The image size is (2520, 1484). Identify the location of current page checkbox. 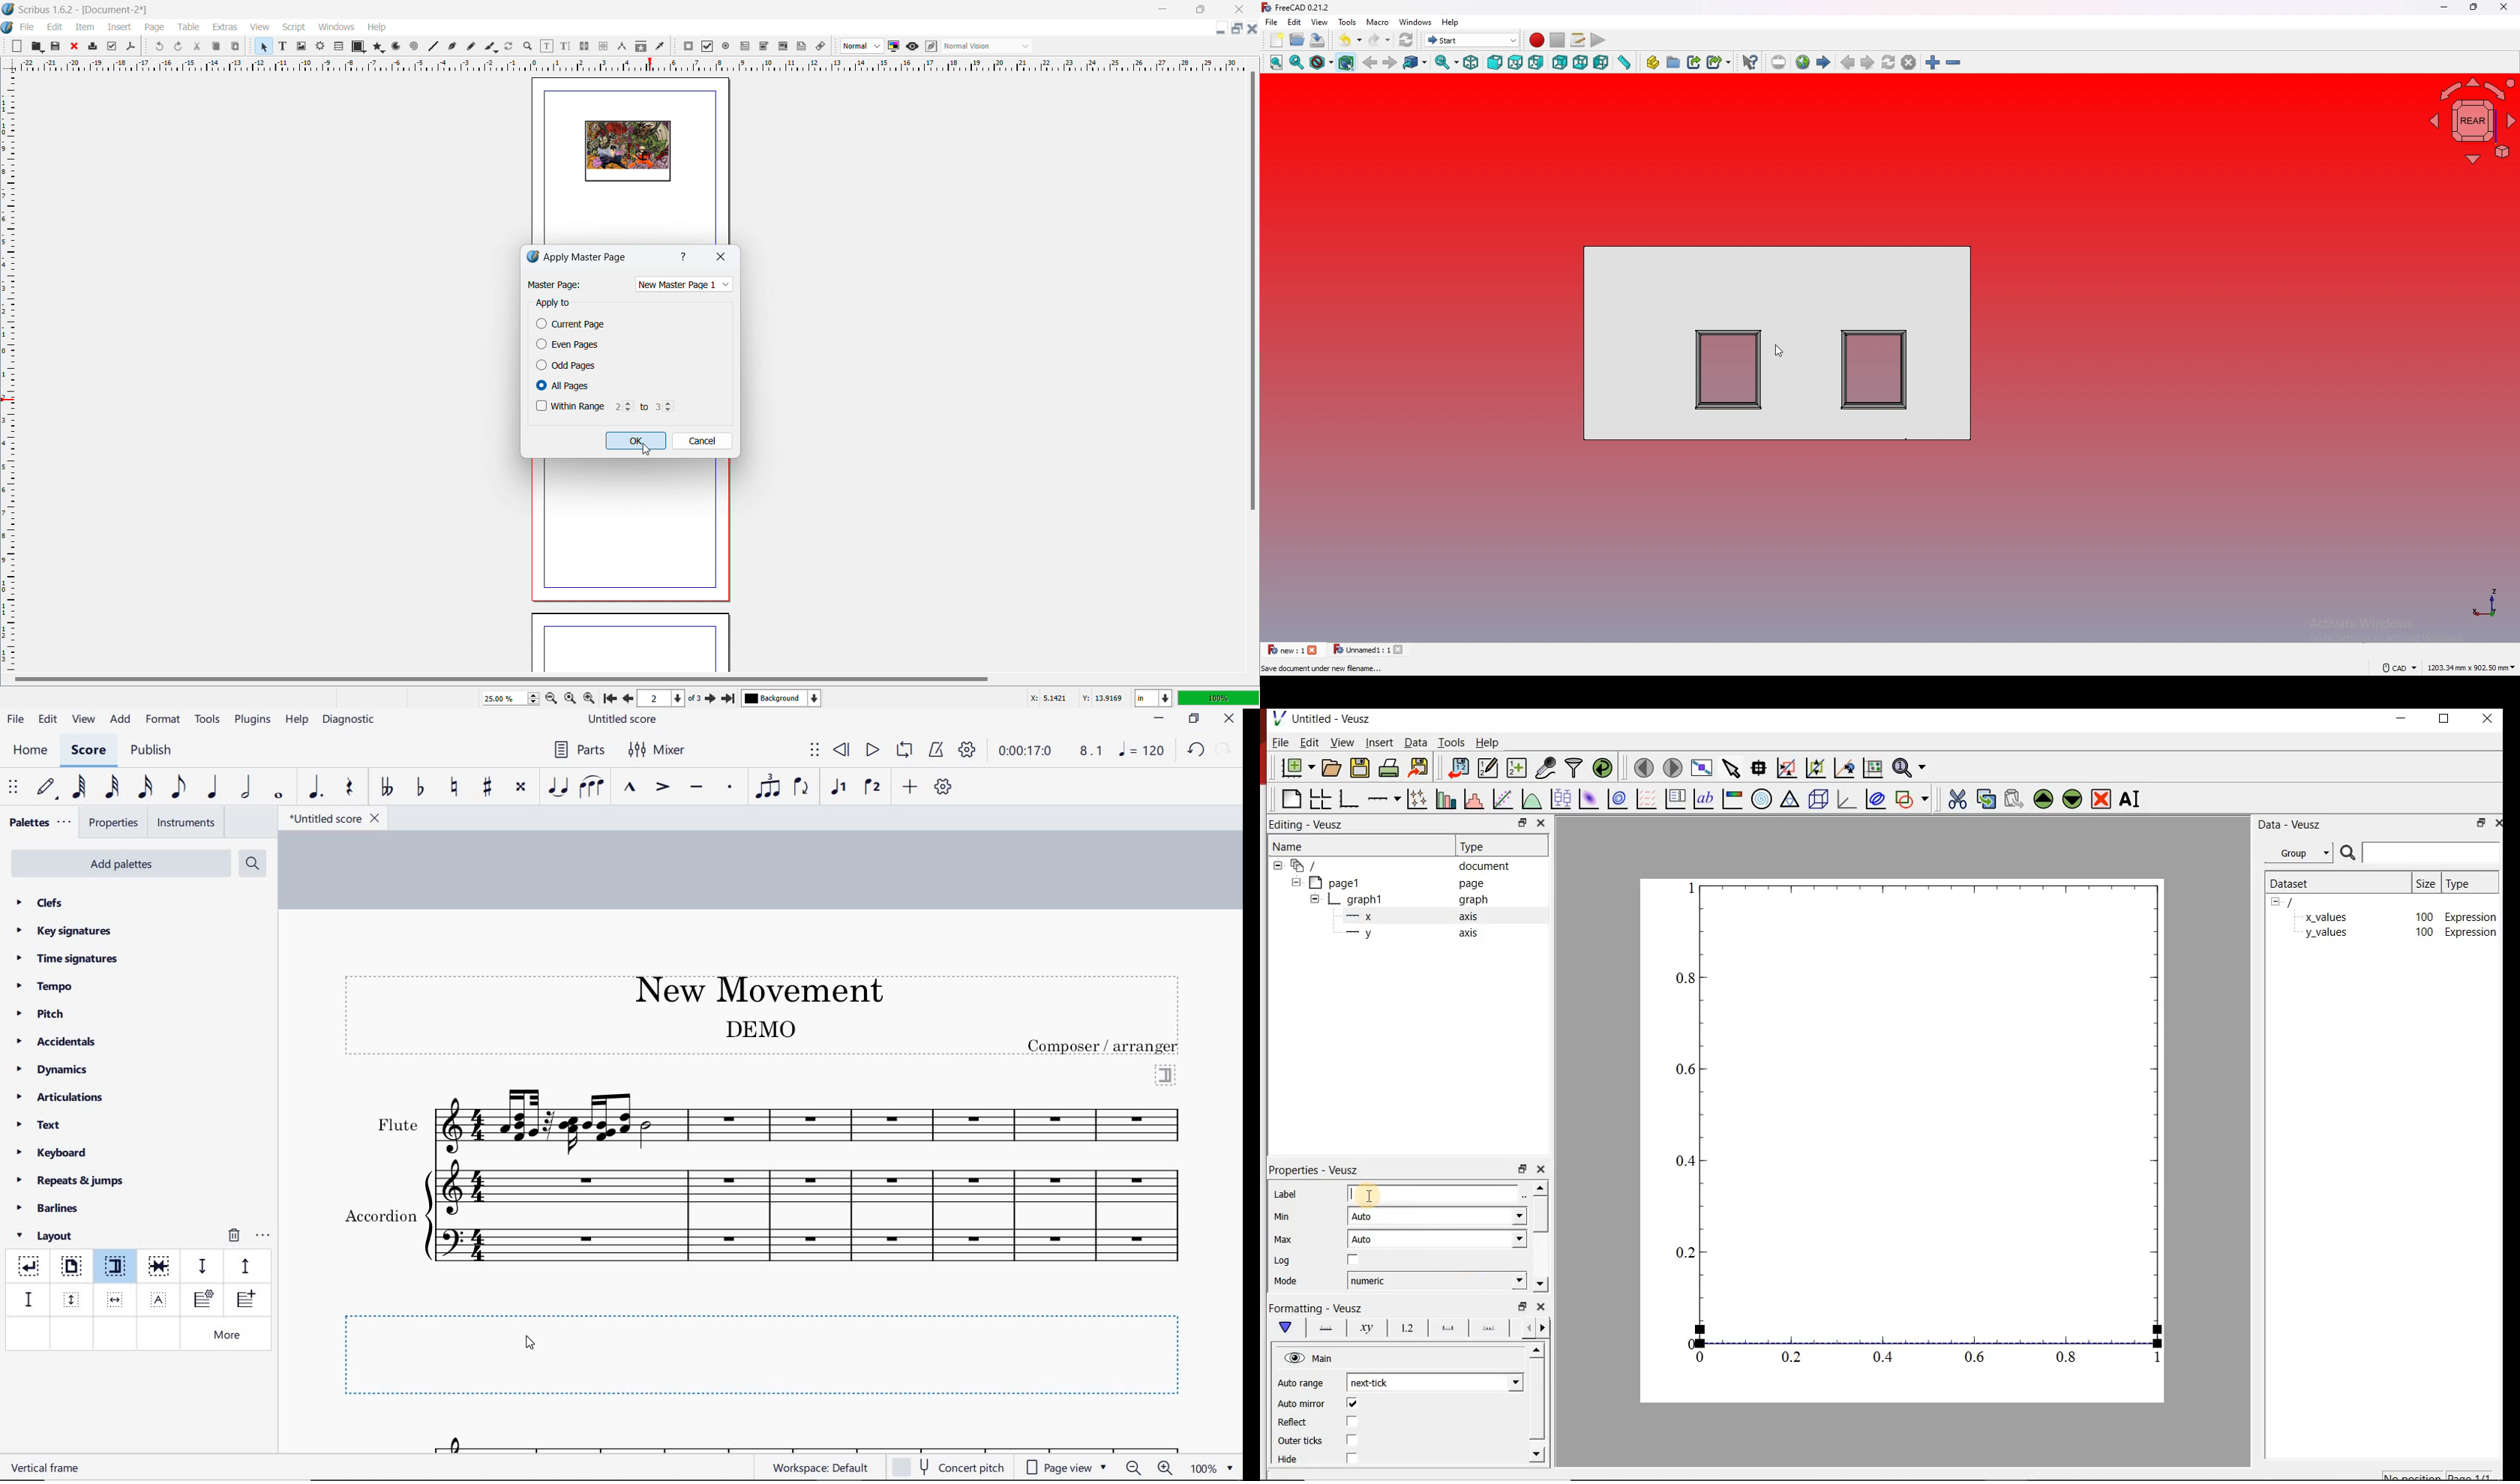
(572, 324).